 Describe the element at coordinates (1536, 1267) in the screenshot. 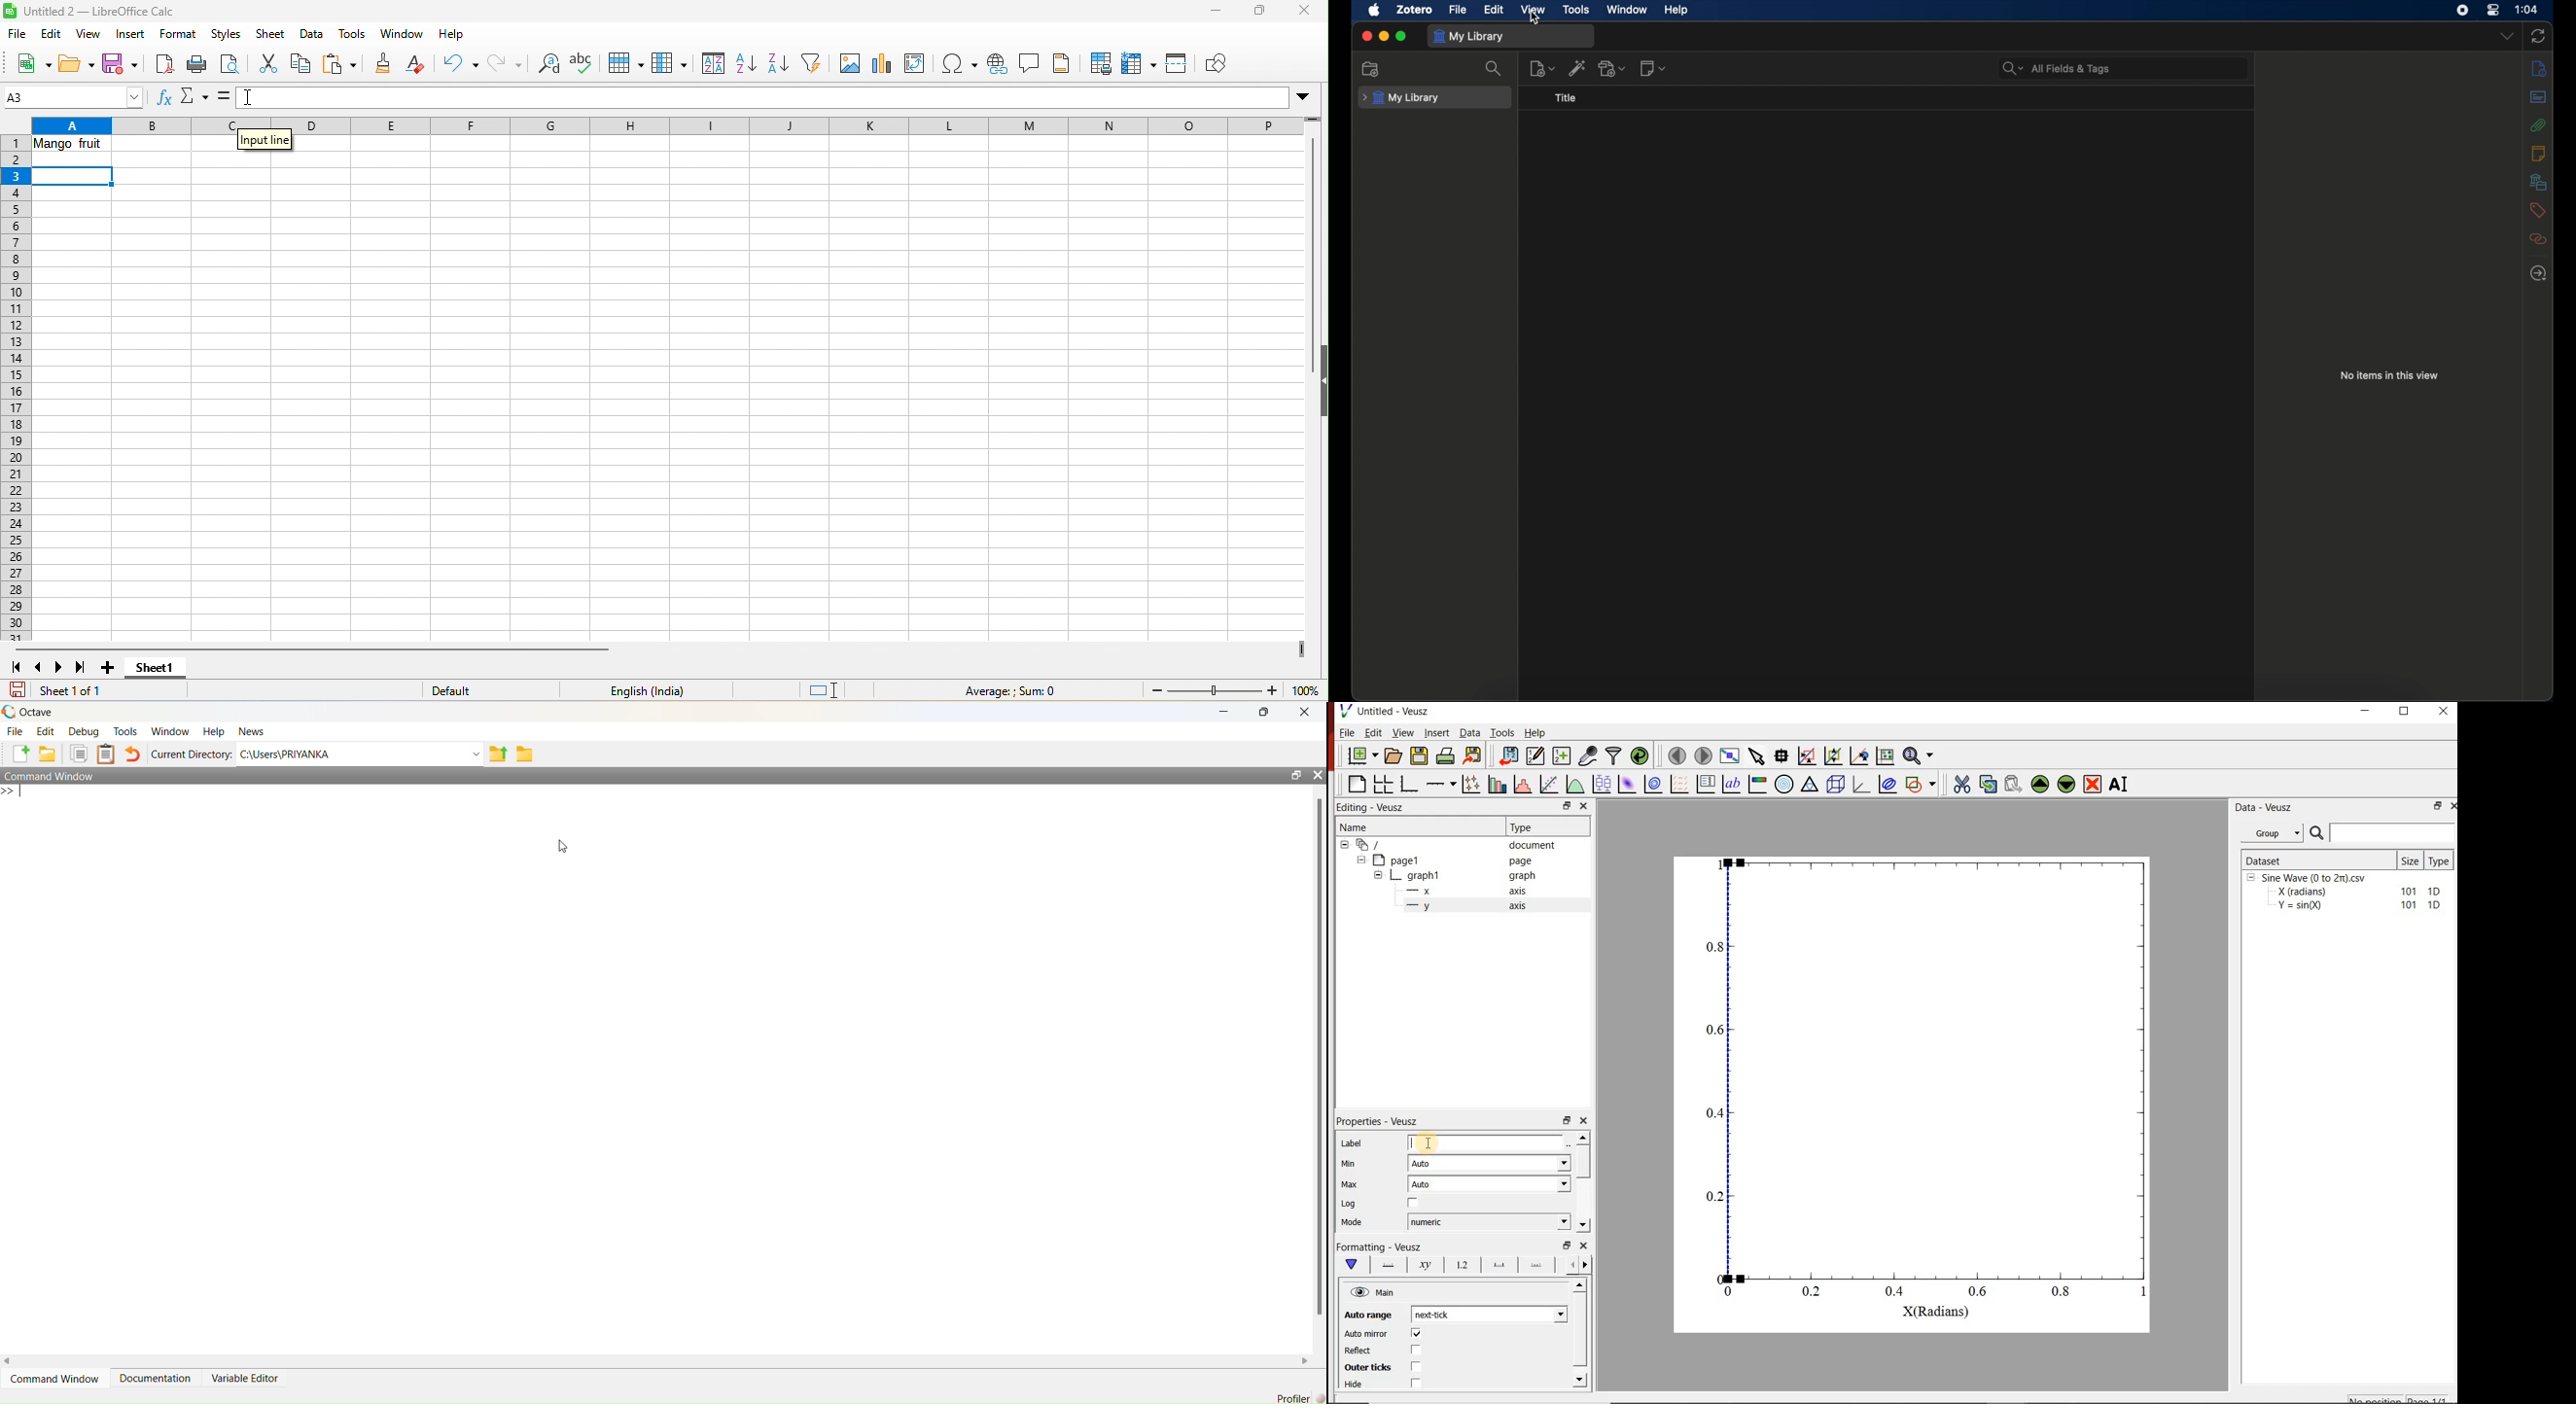

I see `options` at that location.